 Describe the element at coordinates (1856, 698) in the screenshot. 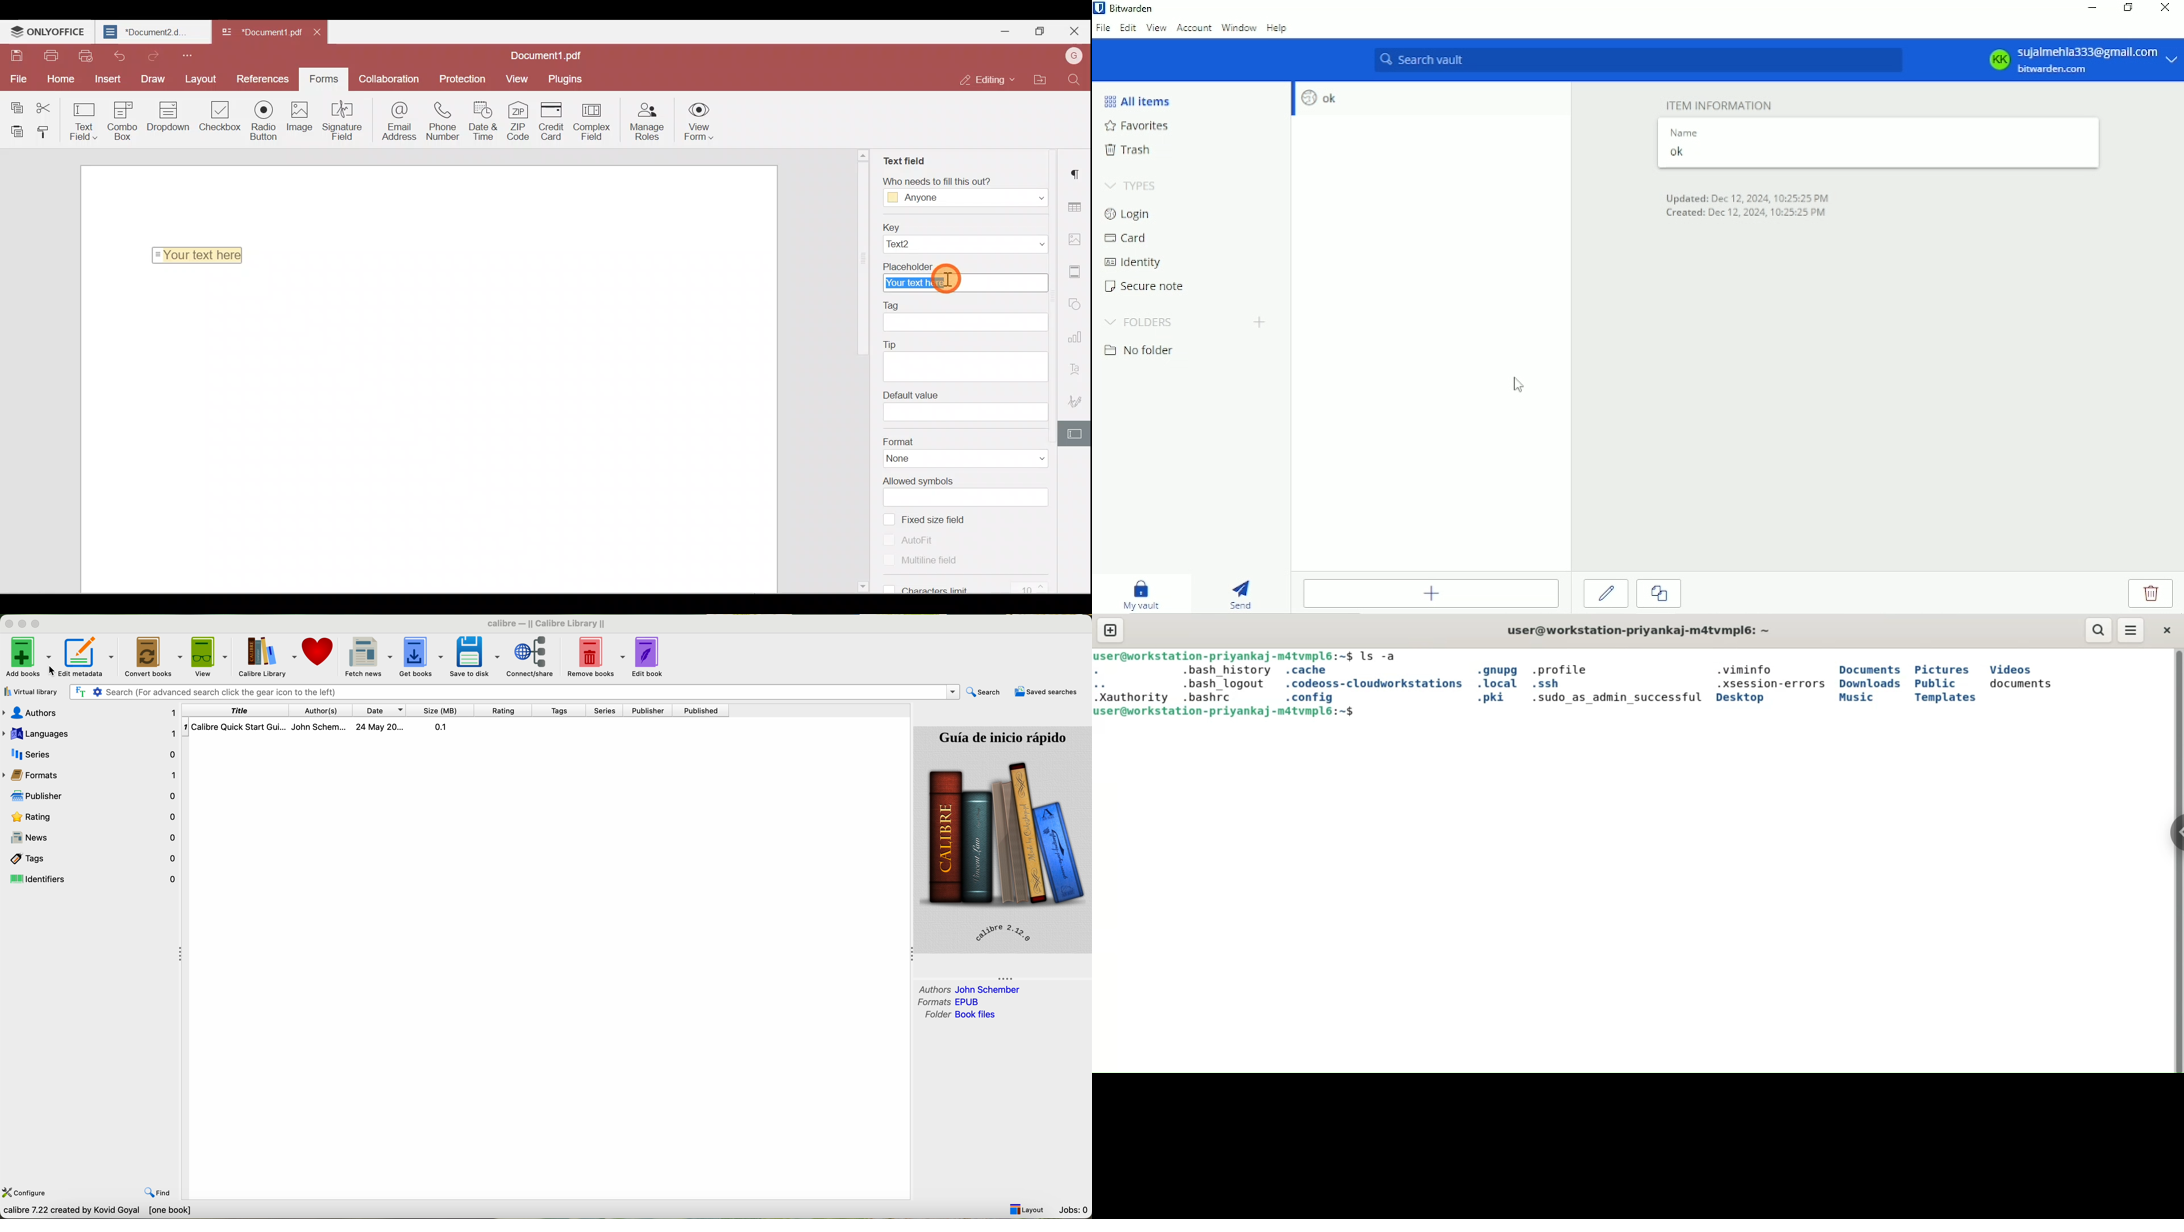

I see `Music ` at that location.